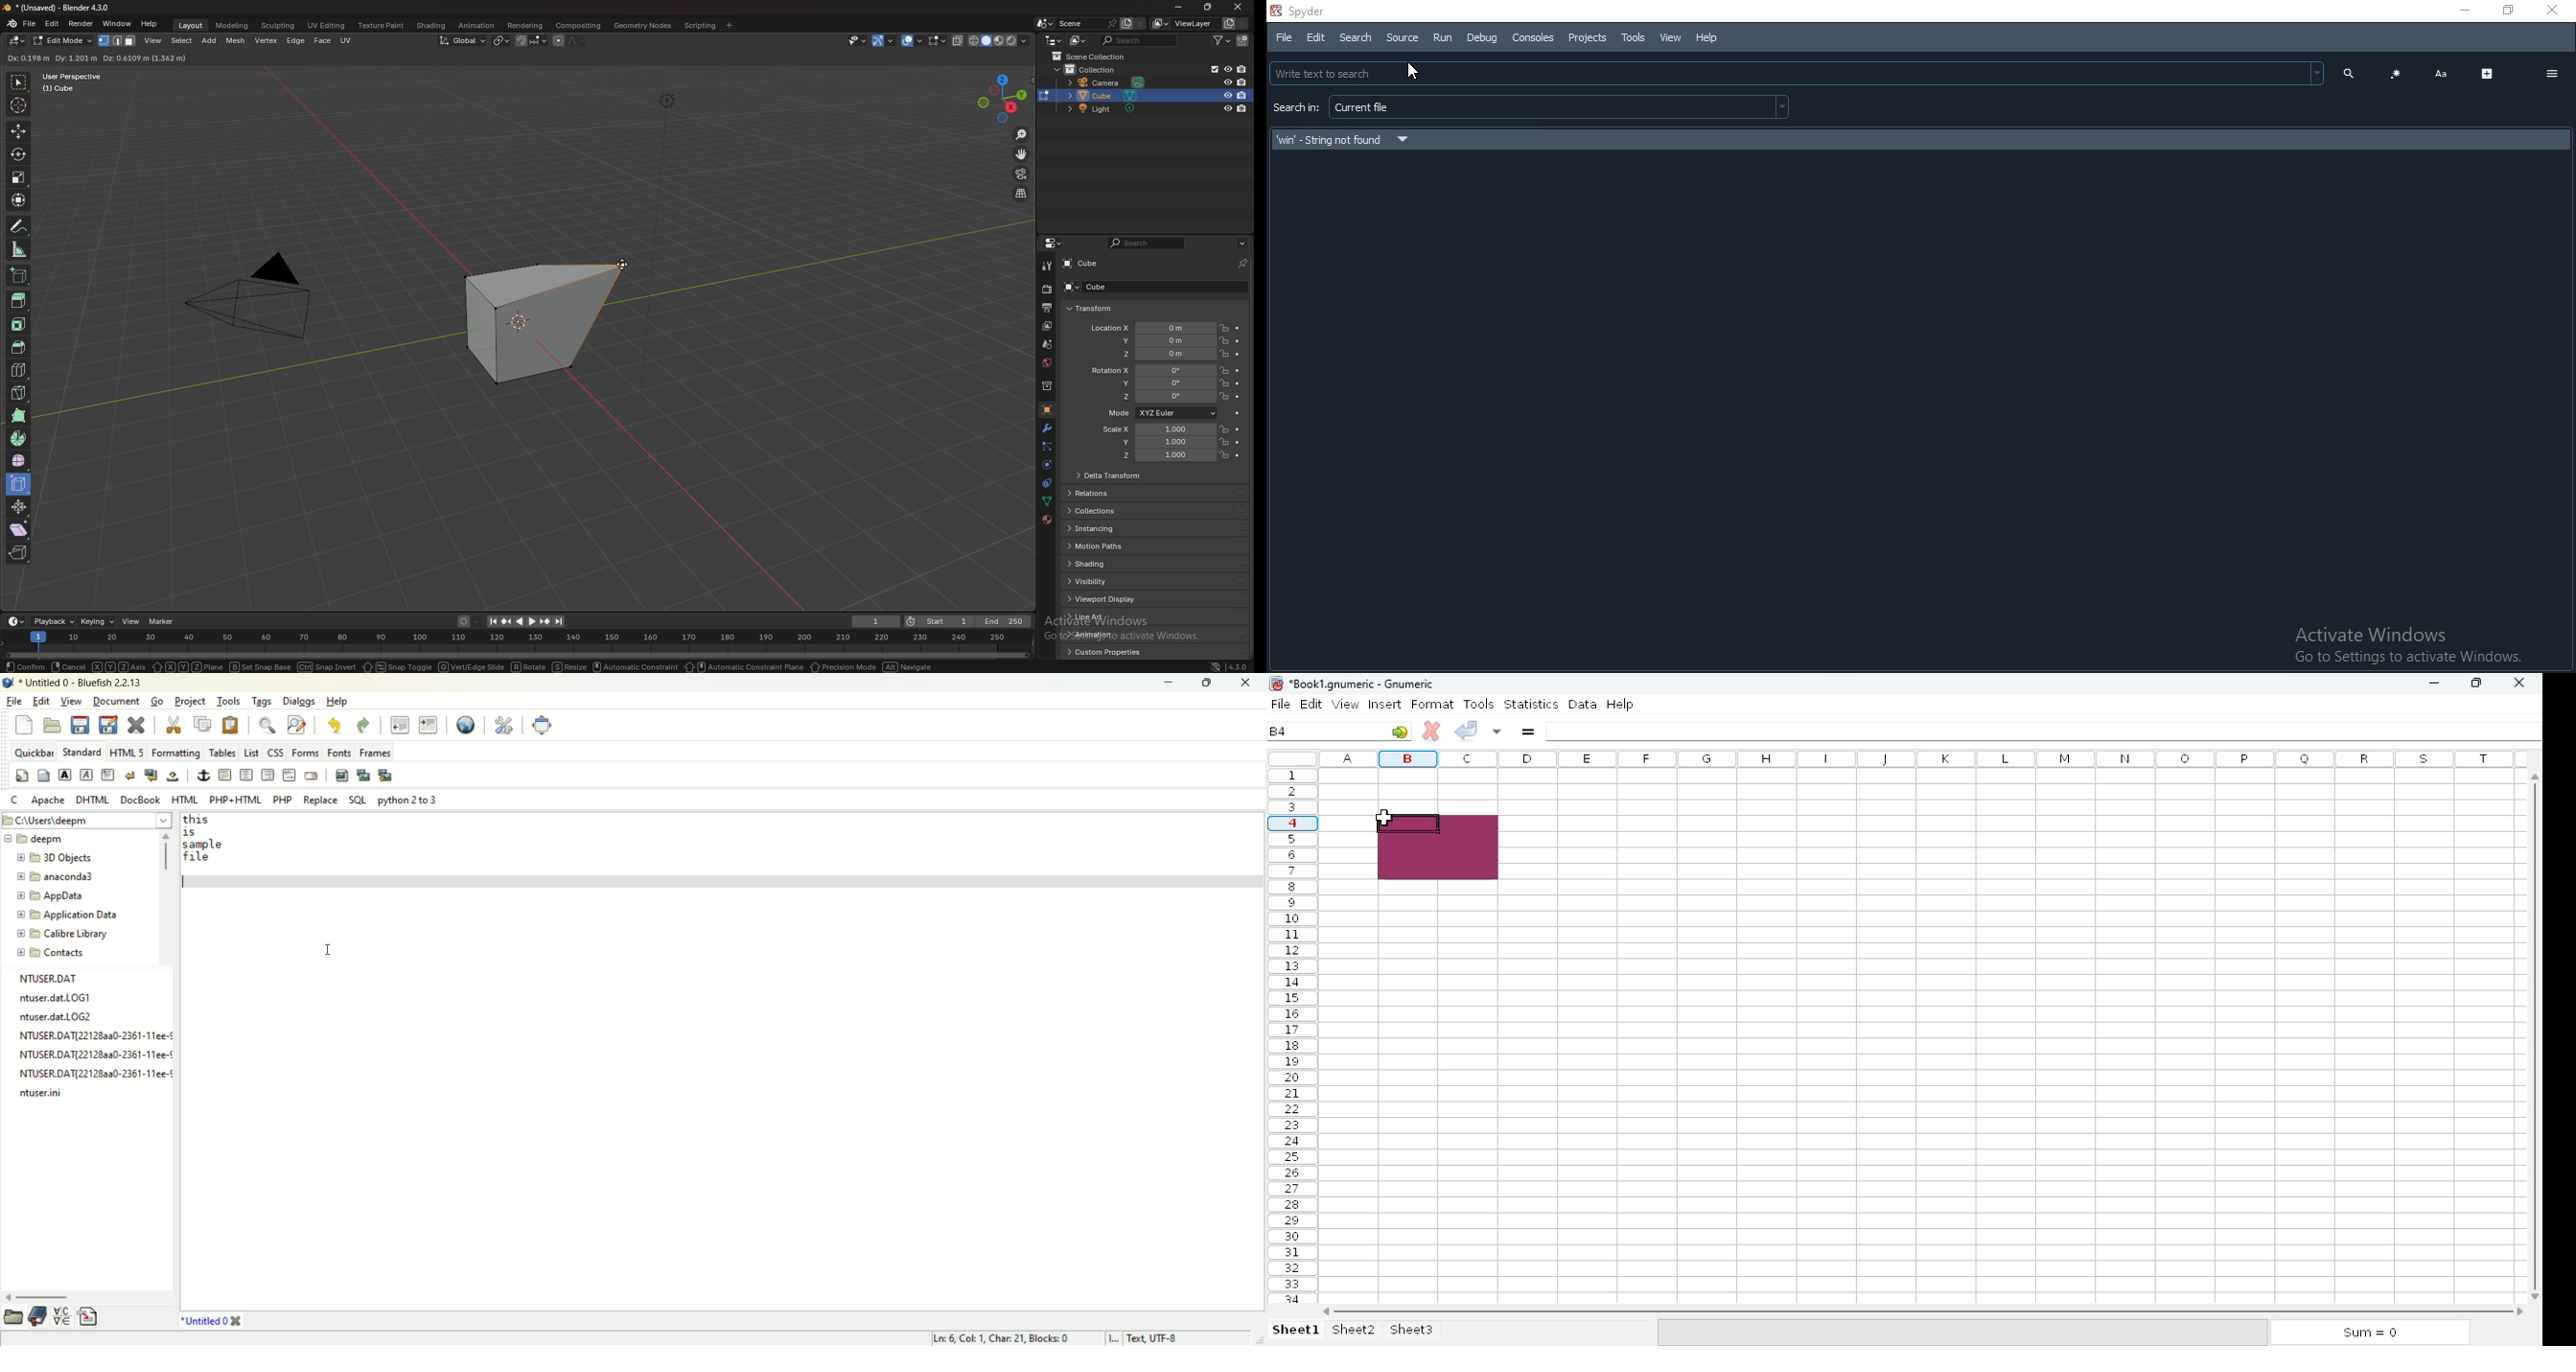 The width and height of the screenshot is (2576, 1372). What do you see at coordinates (1561, 106) in the screenshot?
I see `current file` at bounding box center [1561, 106].